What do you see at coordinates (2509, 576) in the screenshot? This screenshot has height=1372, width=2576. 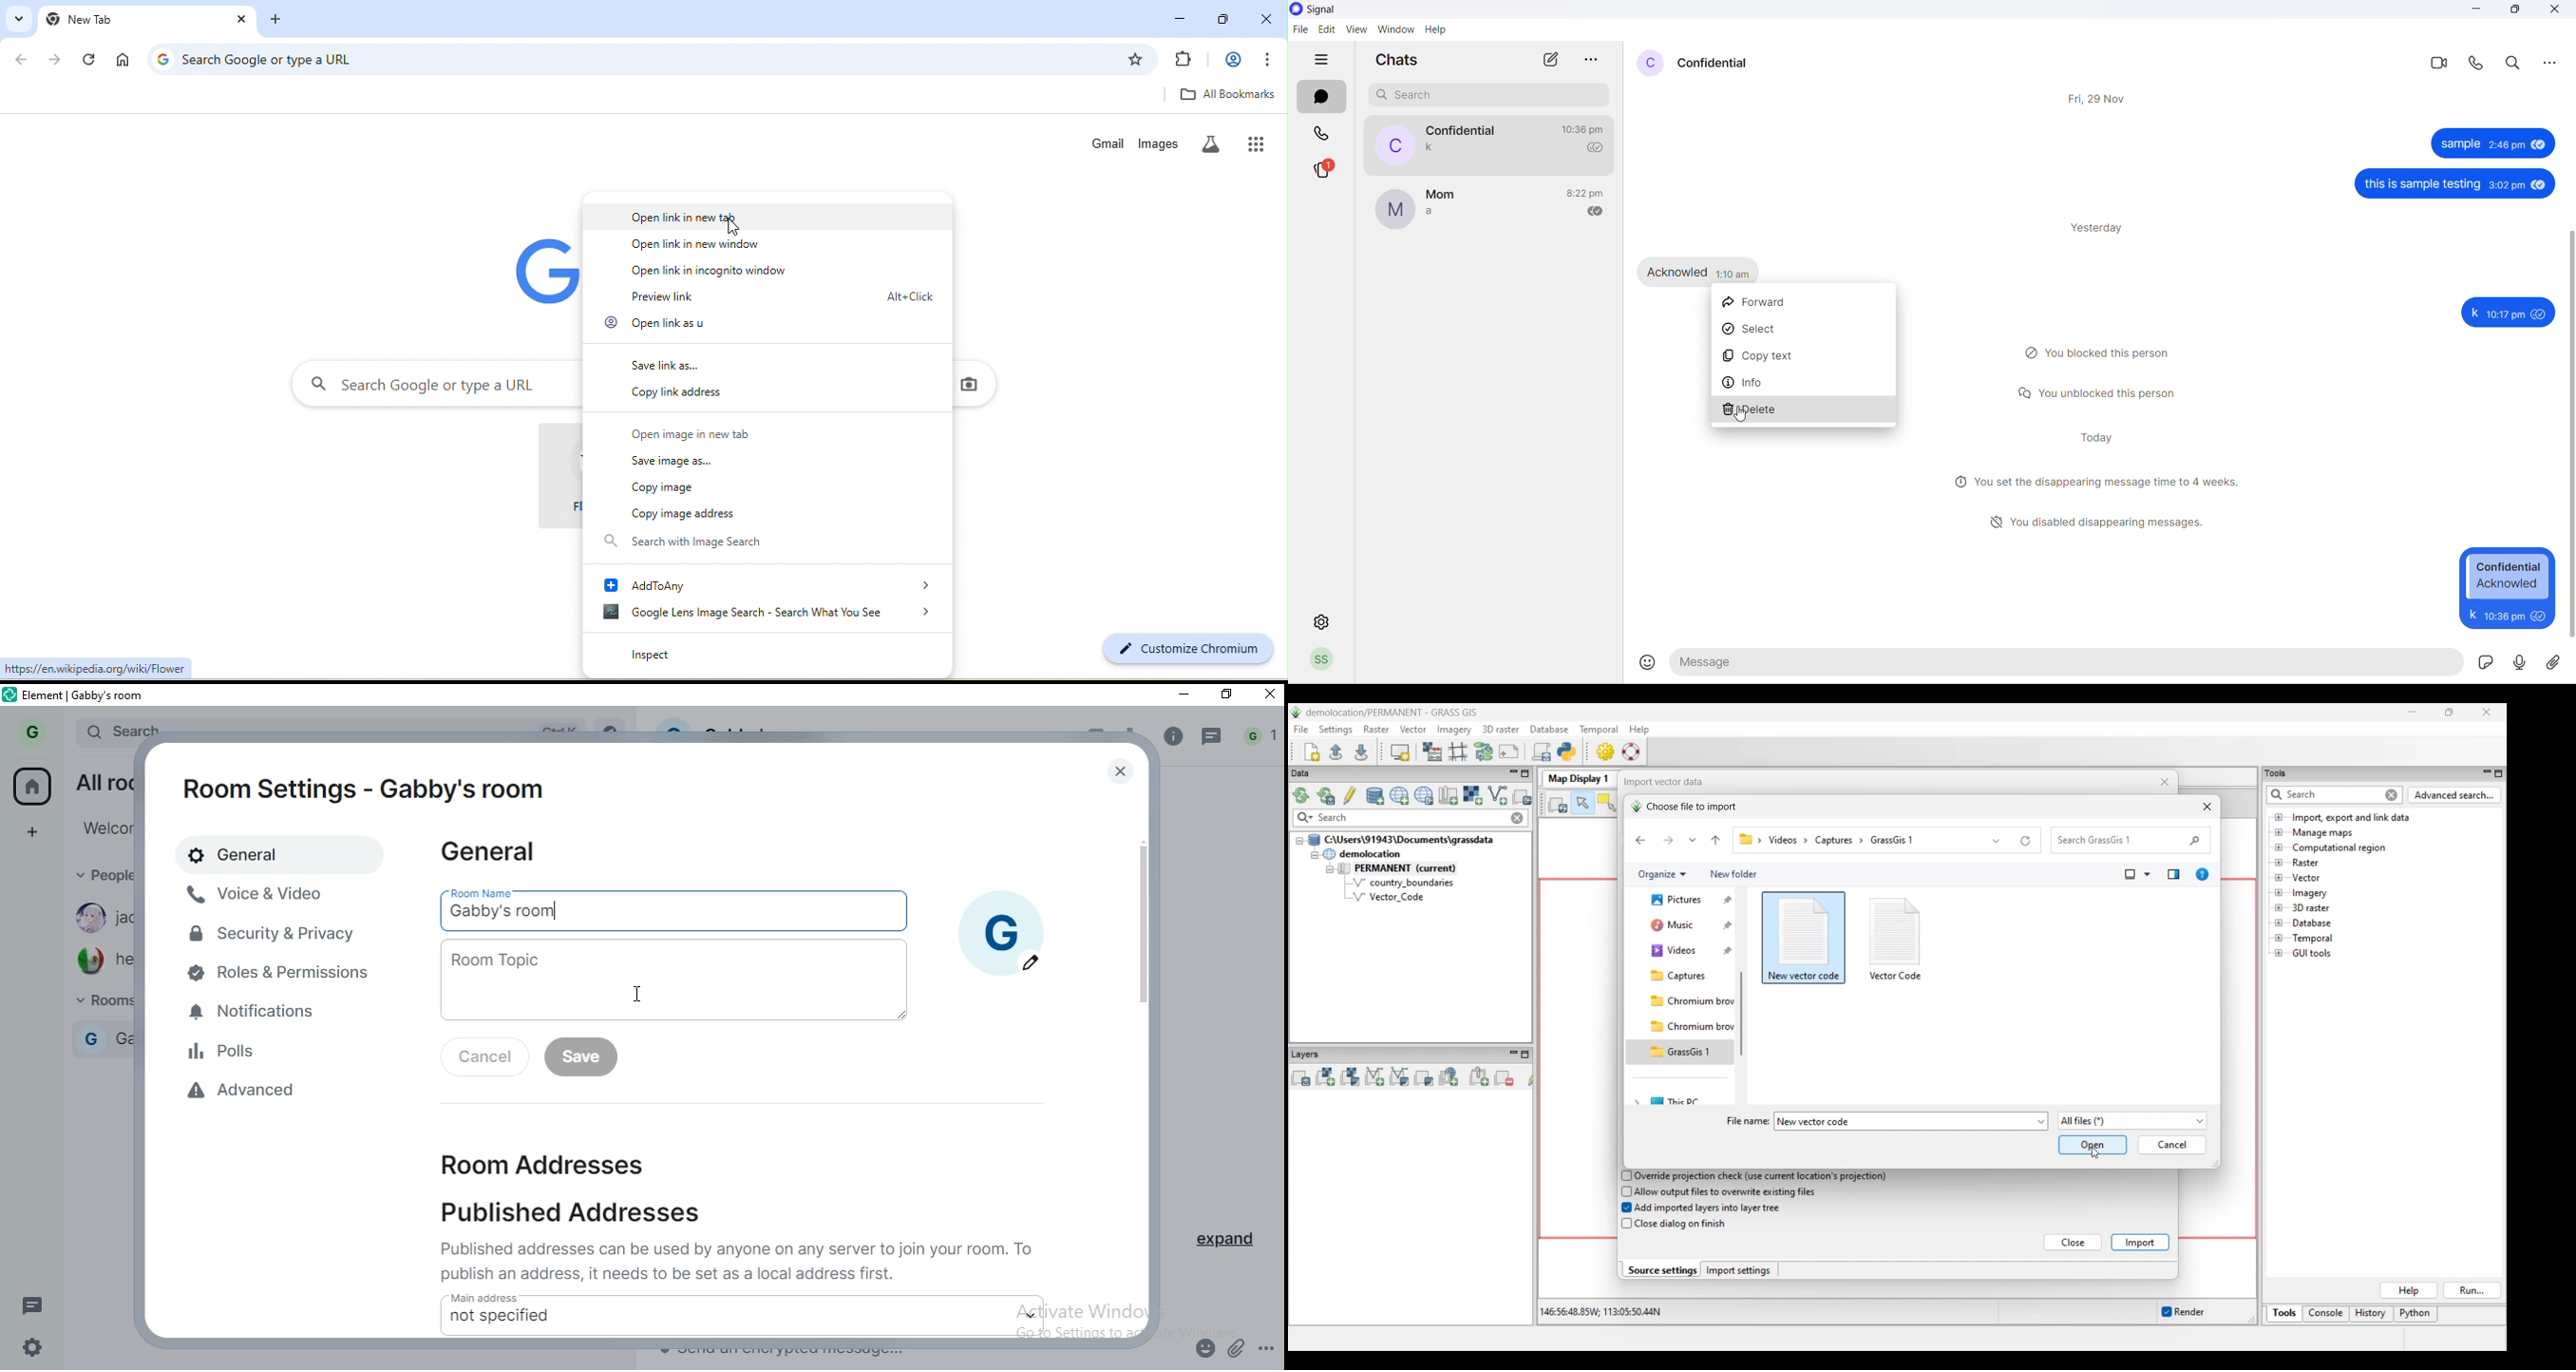 I see `Confidential Acknowled` at bounding box center [2509, 576].